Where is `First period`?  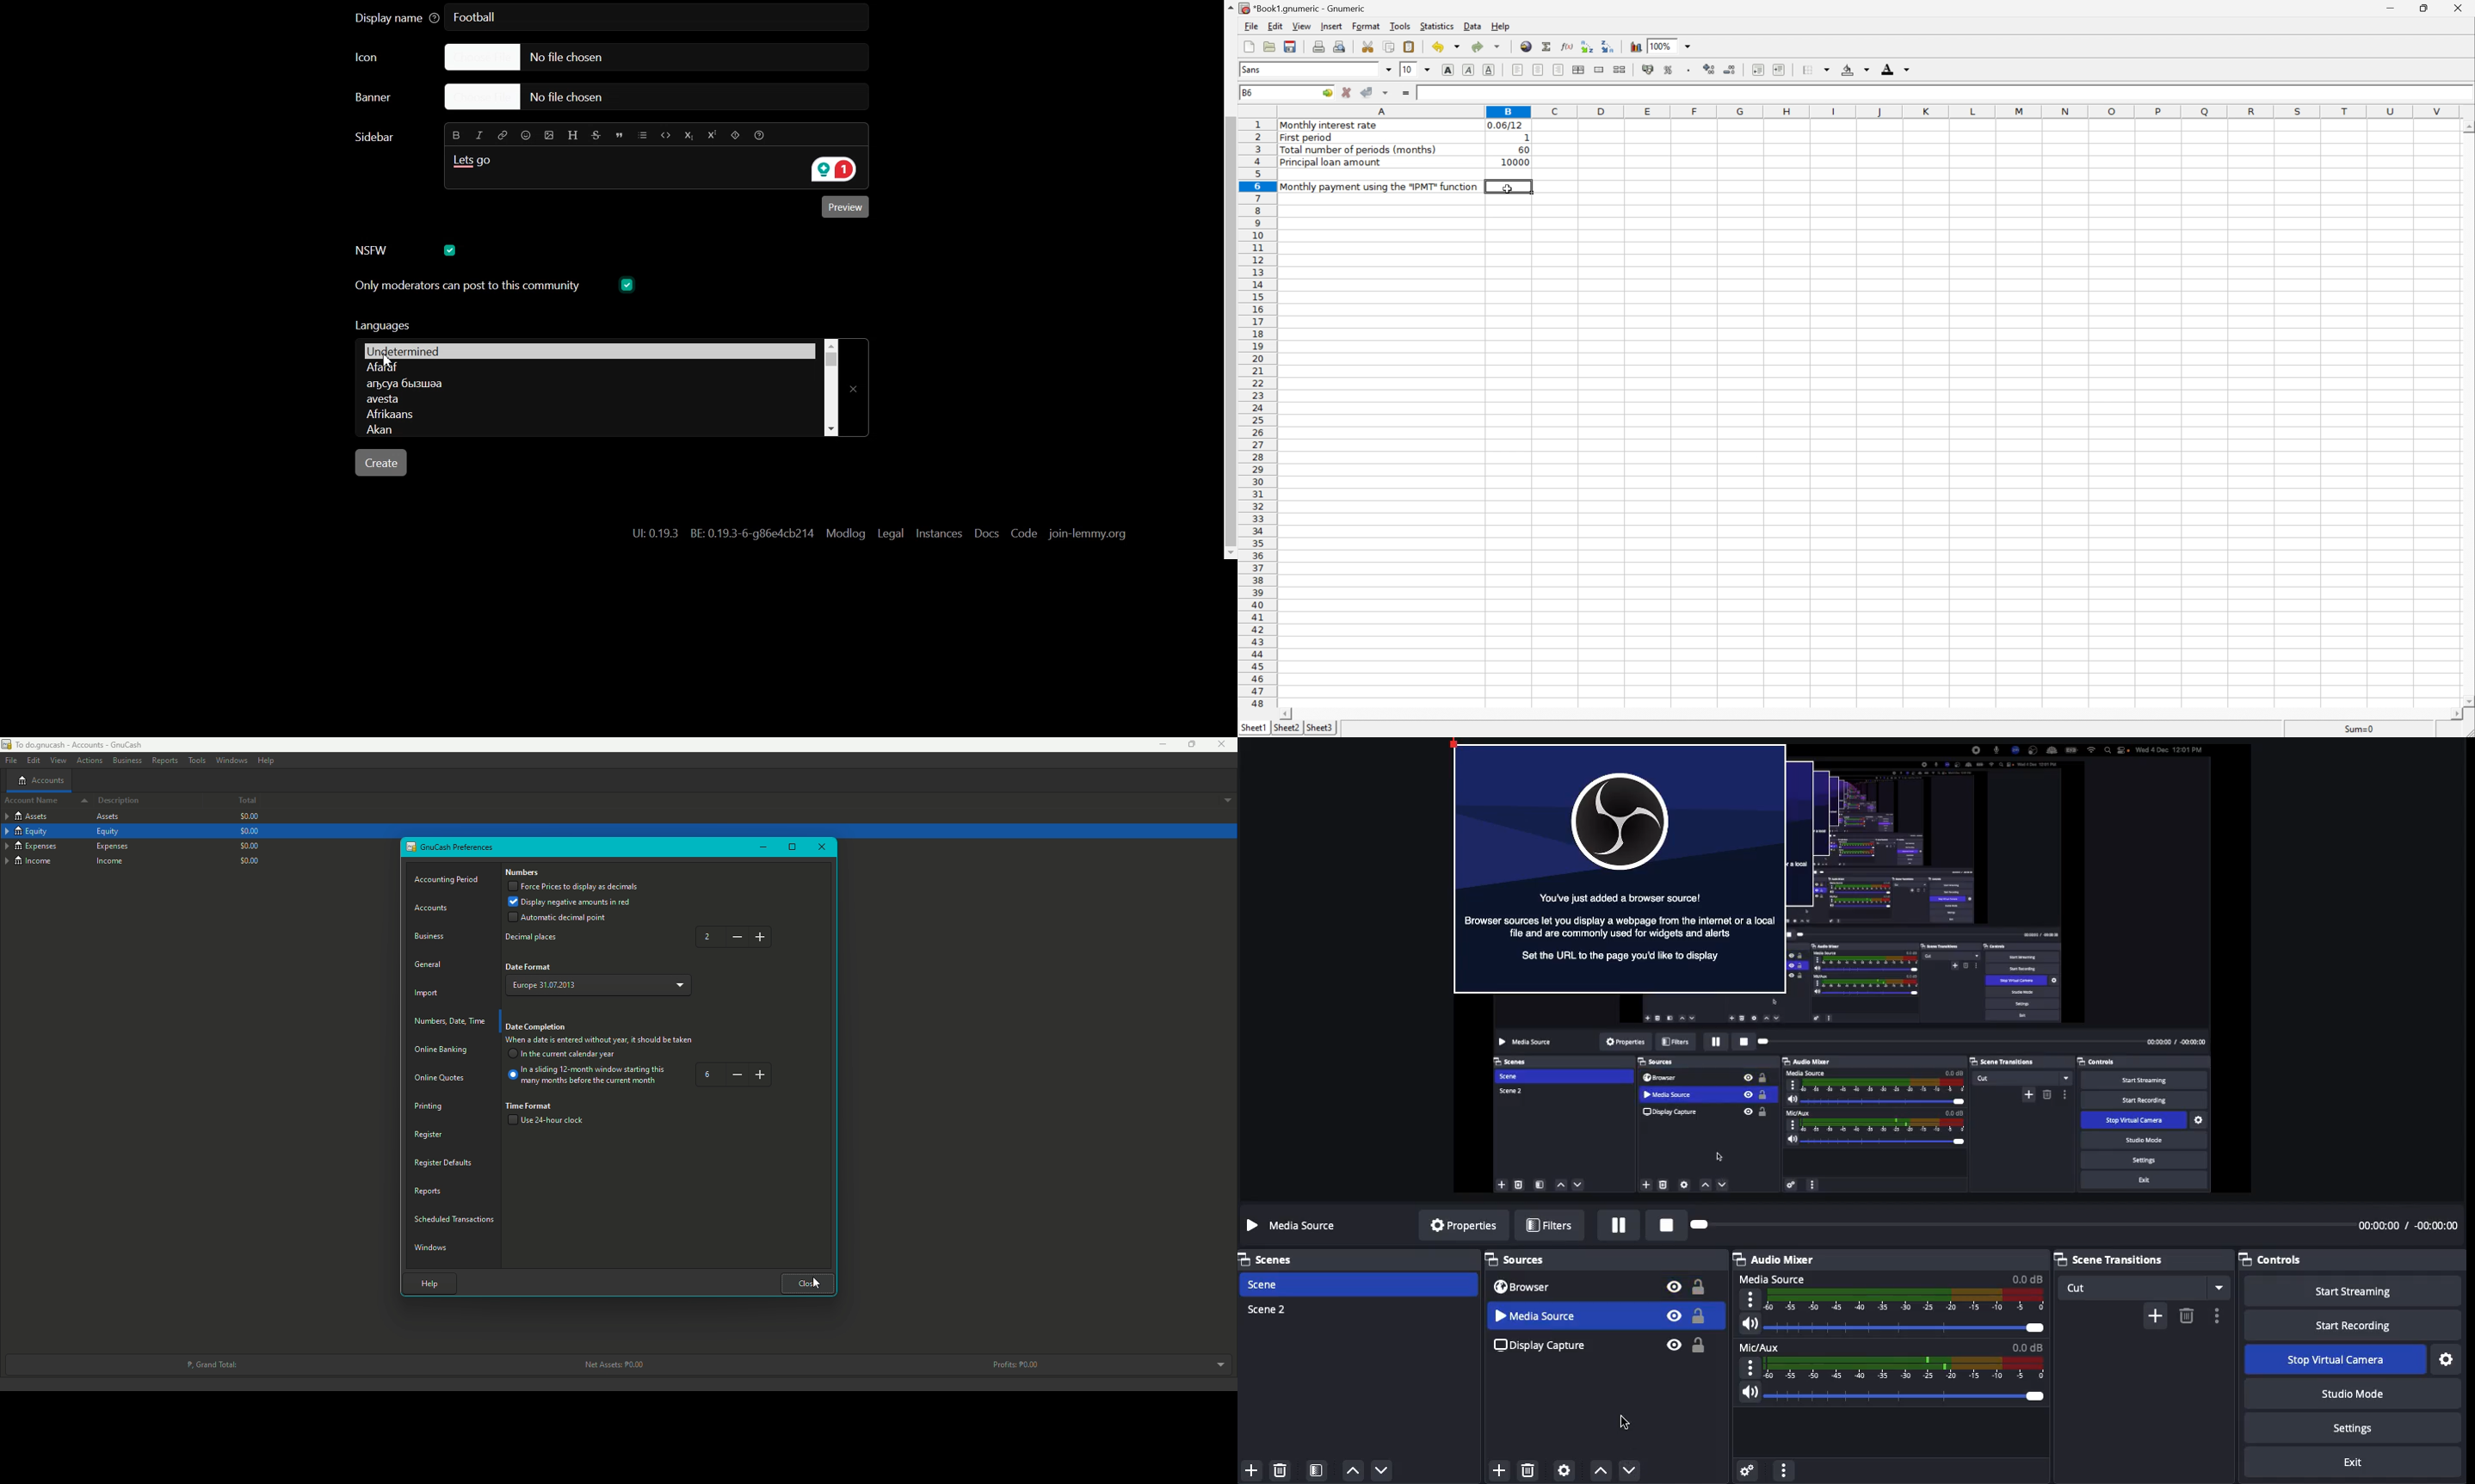 First period is located at coordinates (1310, 137).